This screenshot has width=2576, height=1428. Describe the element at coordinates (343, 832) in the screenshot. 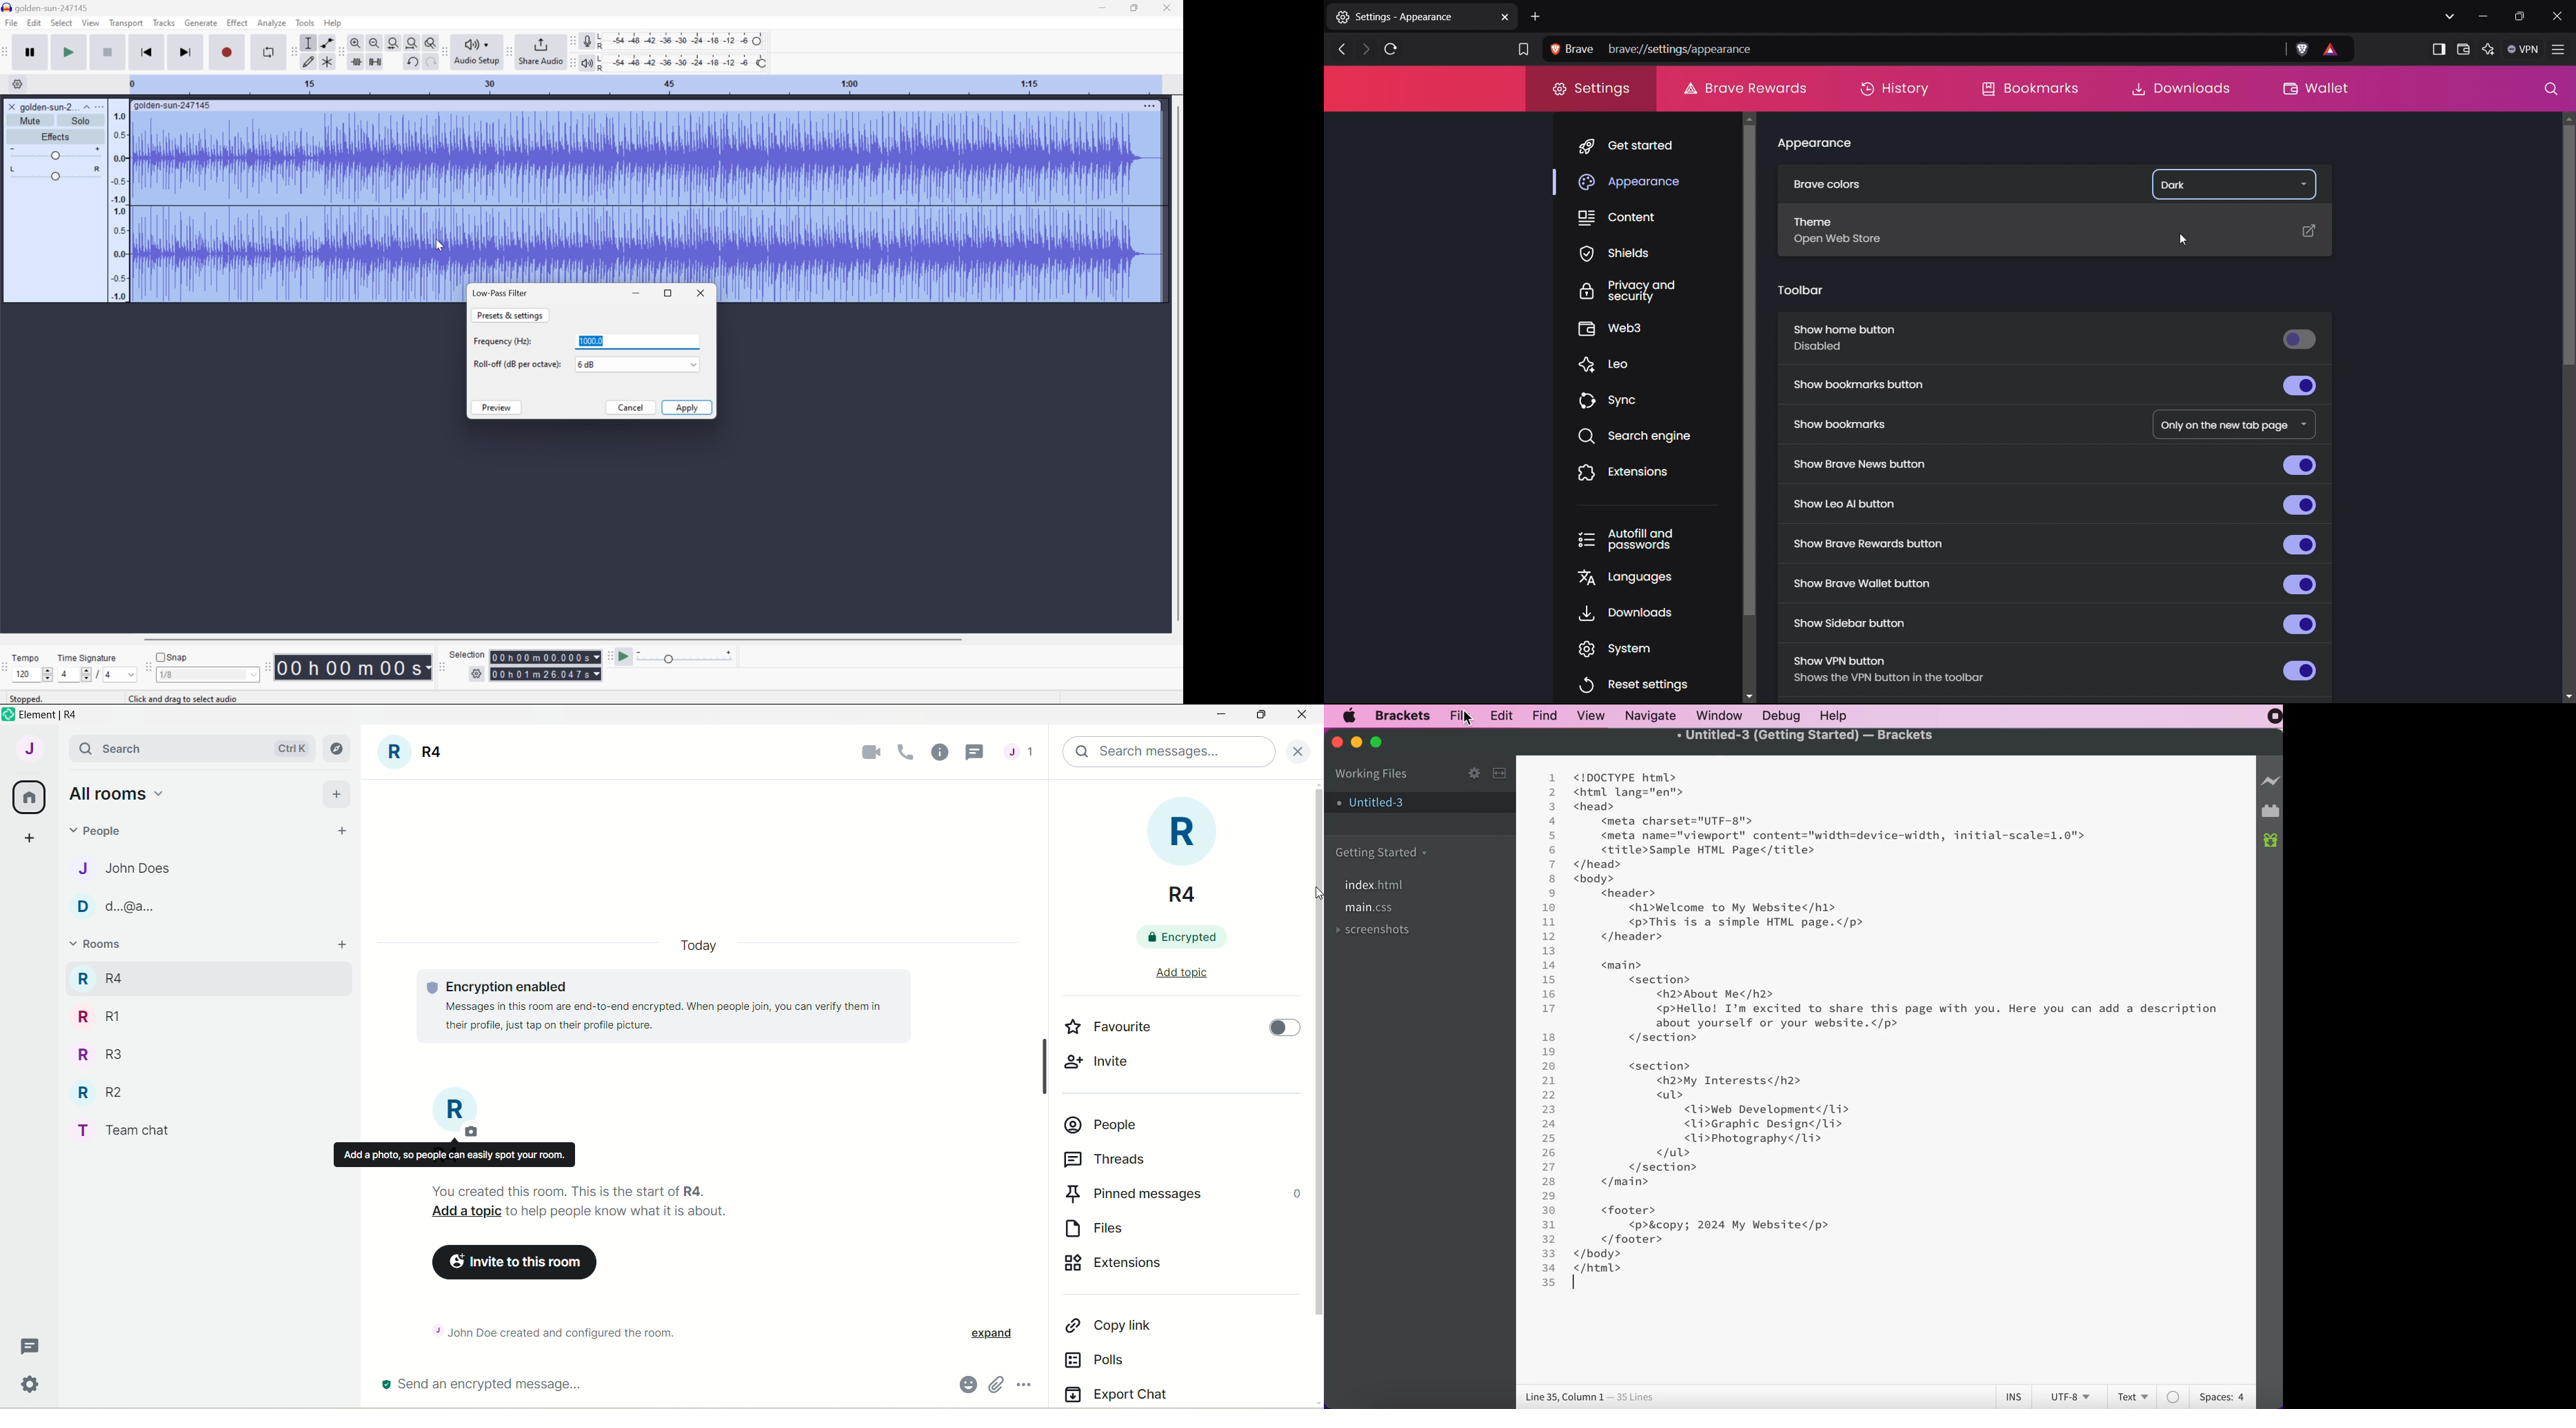

I see `start chat` at that location.